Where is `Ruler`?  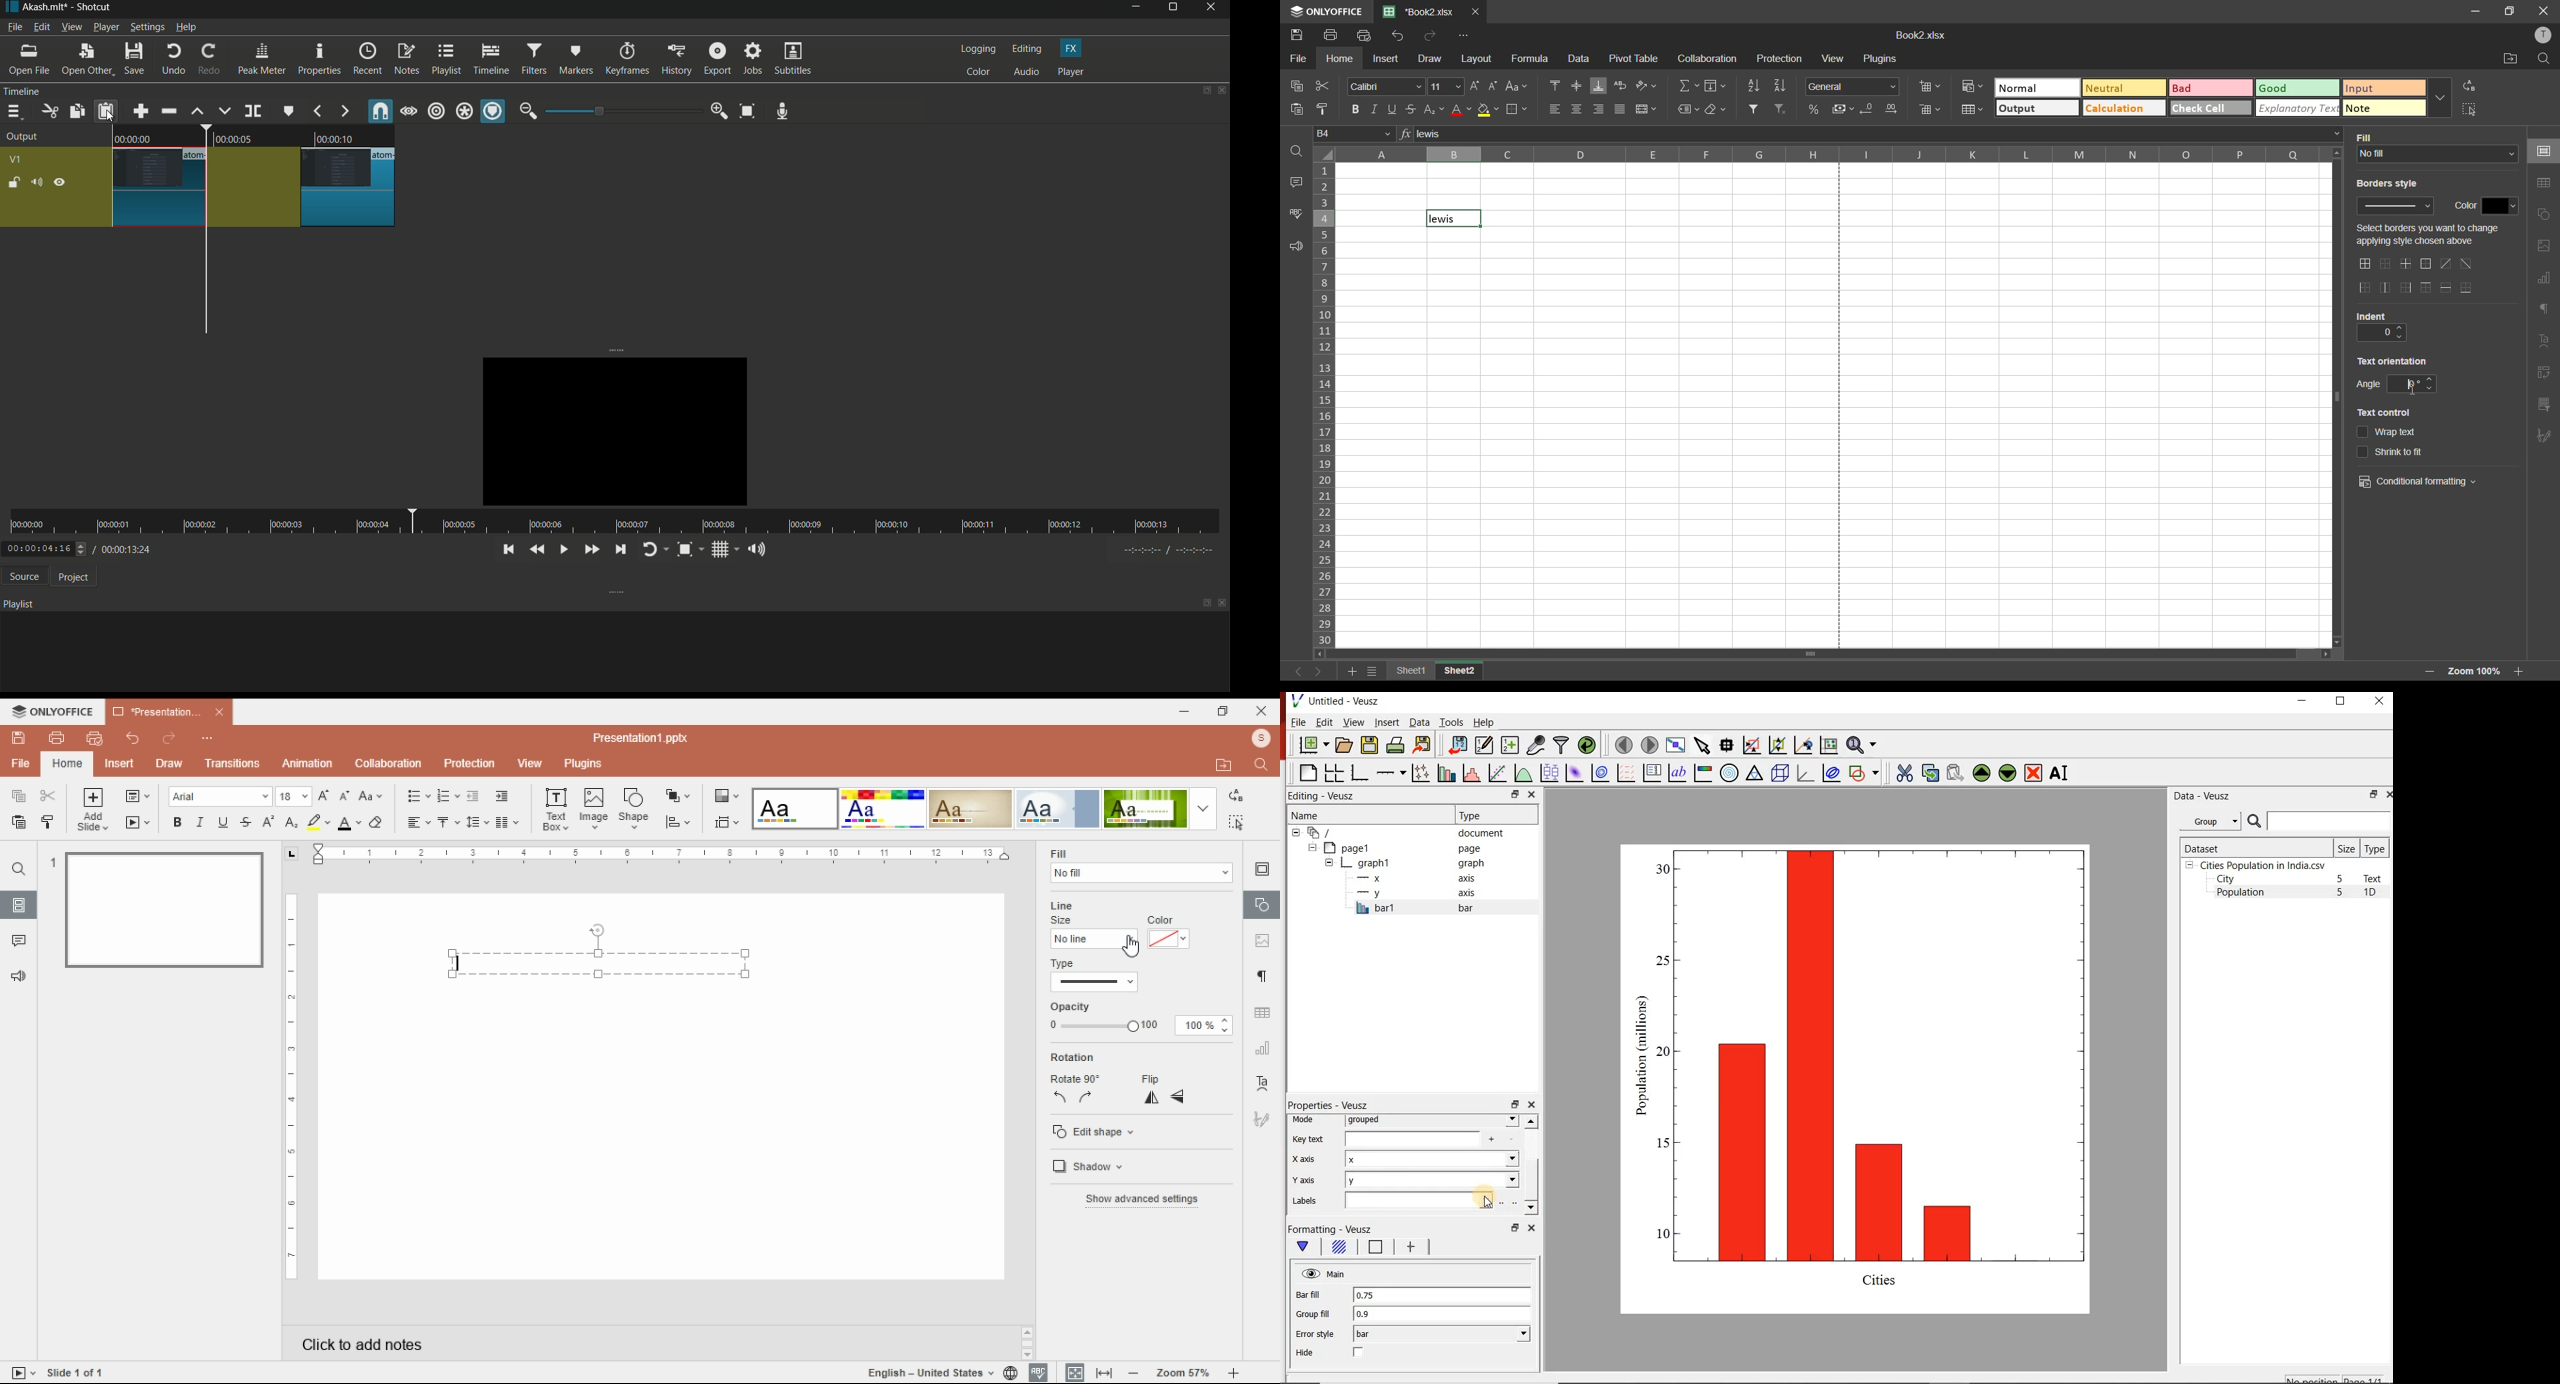 Ruler is located at coordinates (291, 1086).